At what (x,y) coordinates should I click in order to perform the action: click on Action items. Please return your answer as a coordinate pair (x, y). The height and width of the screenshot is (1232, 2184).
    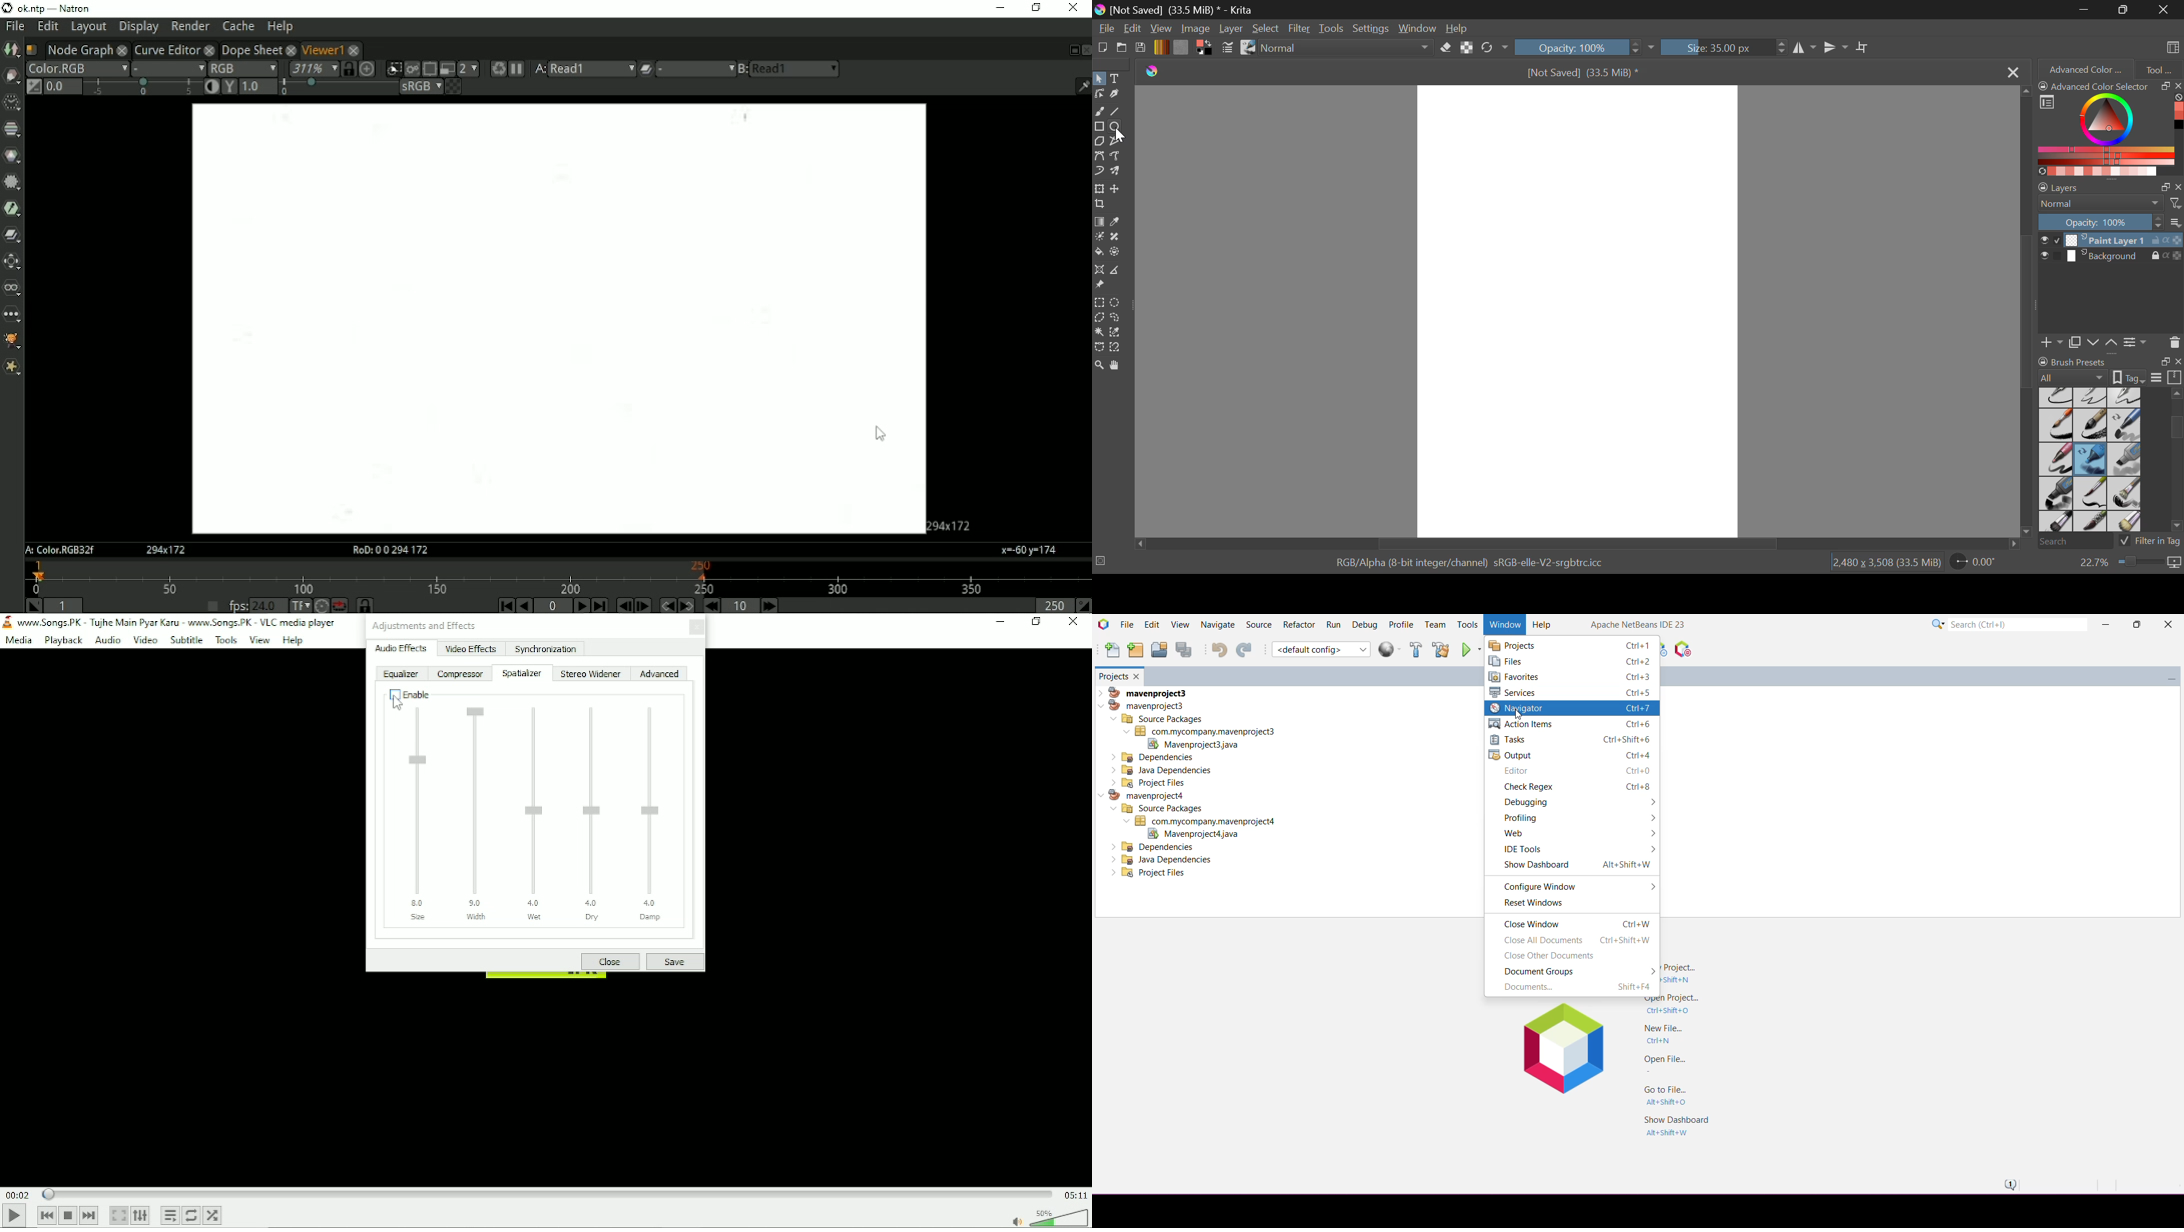
    Looking at the image, I should click on (1573, 724).